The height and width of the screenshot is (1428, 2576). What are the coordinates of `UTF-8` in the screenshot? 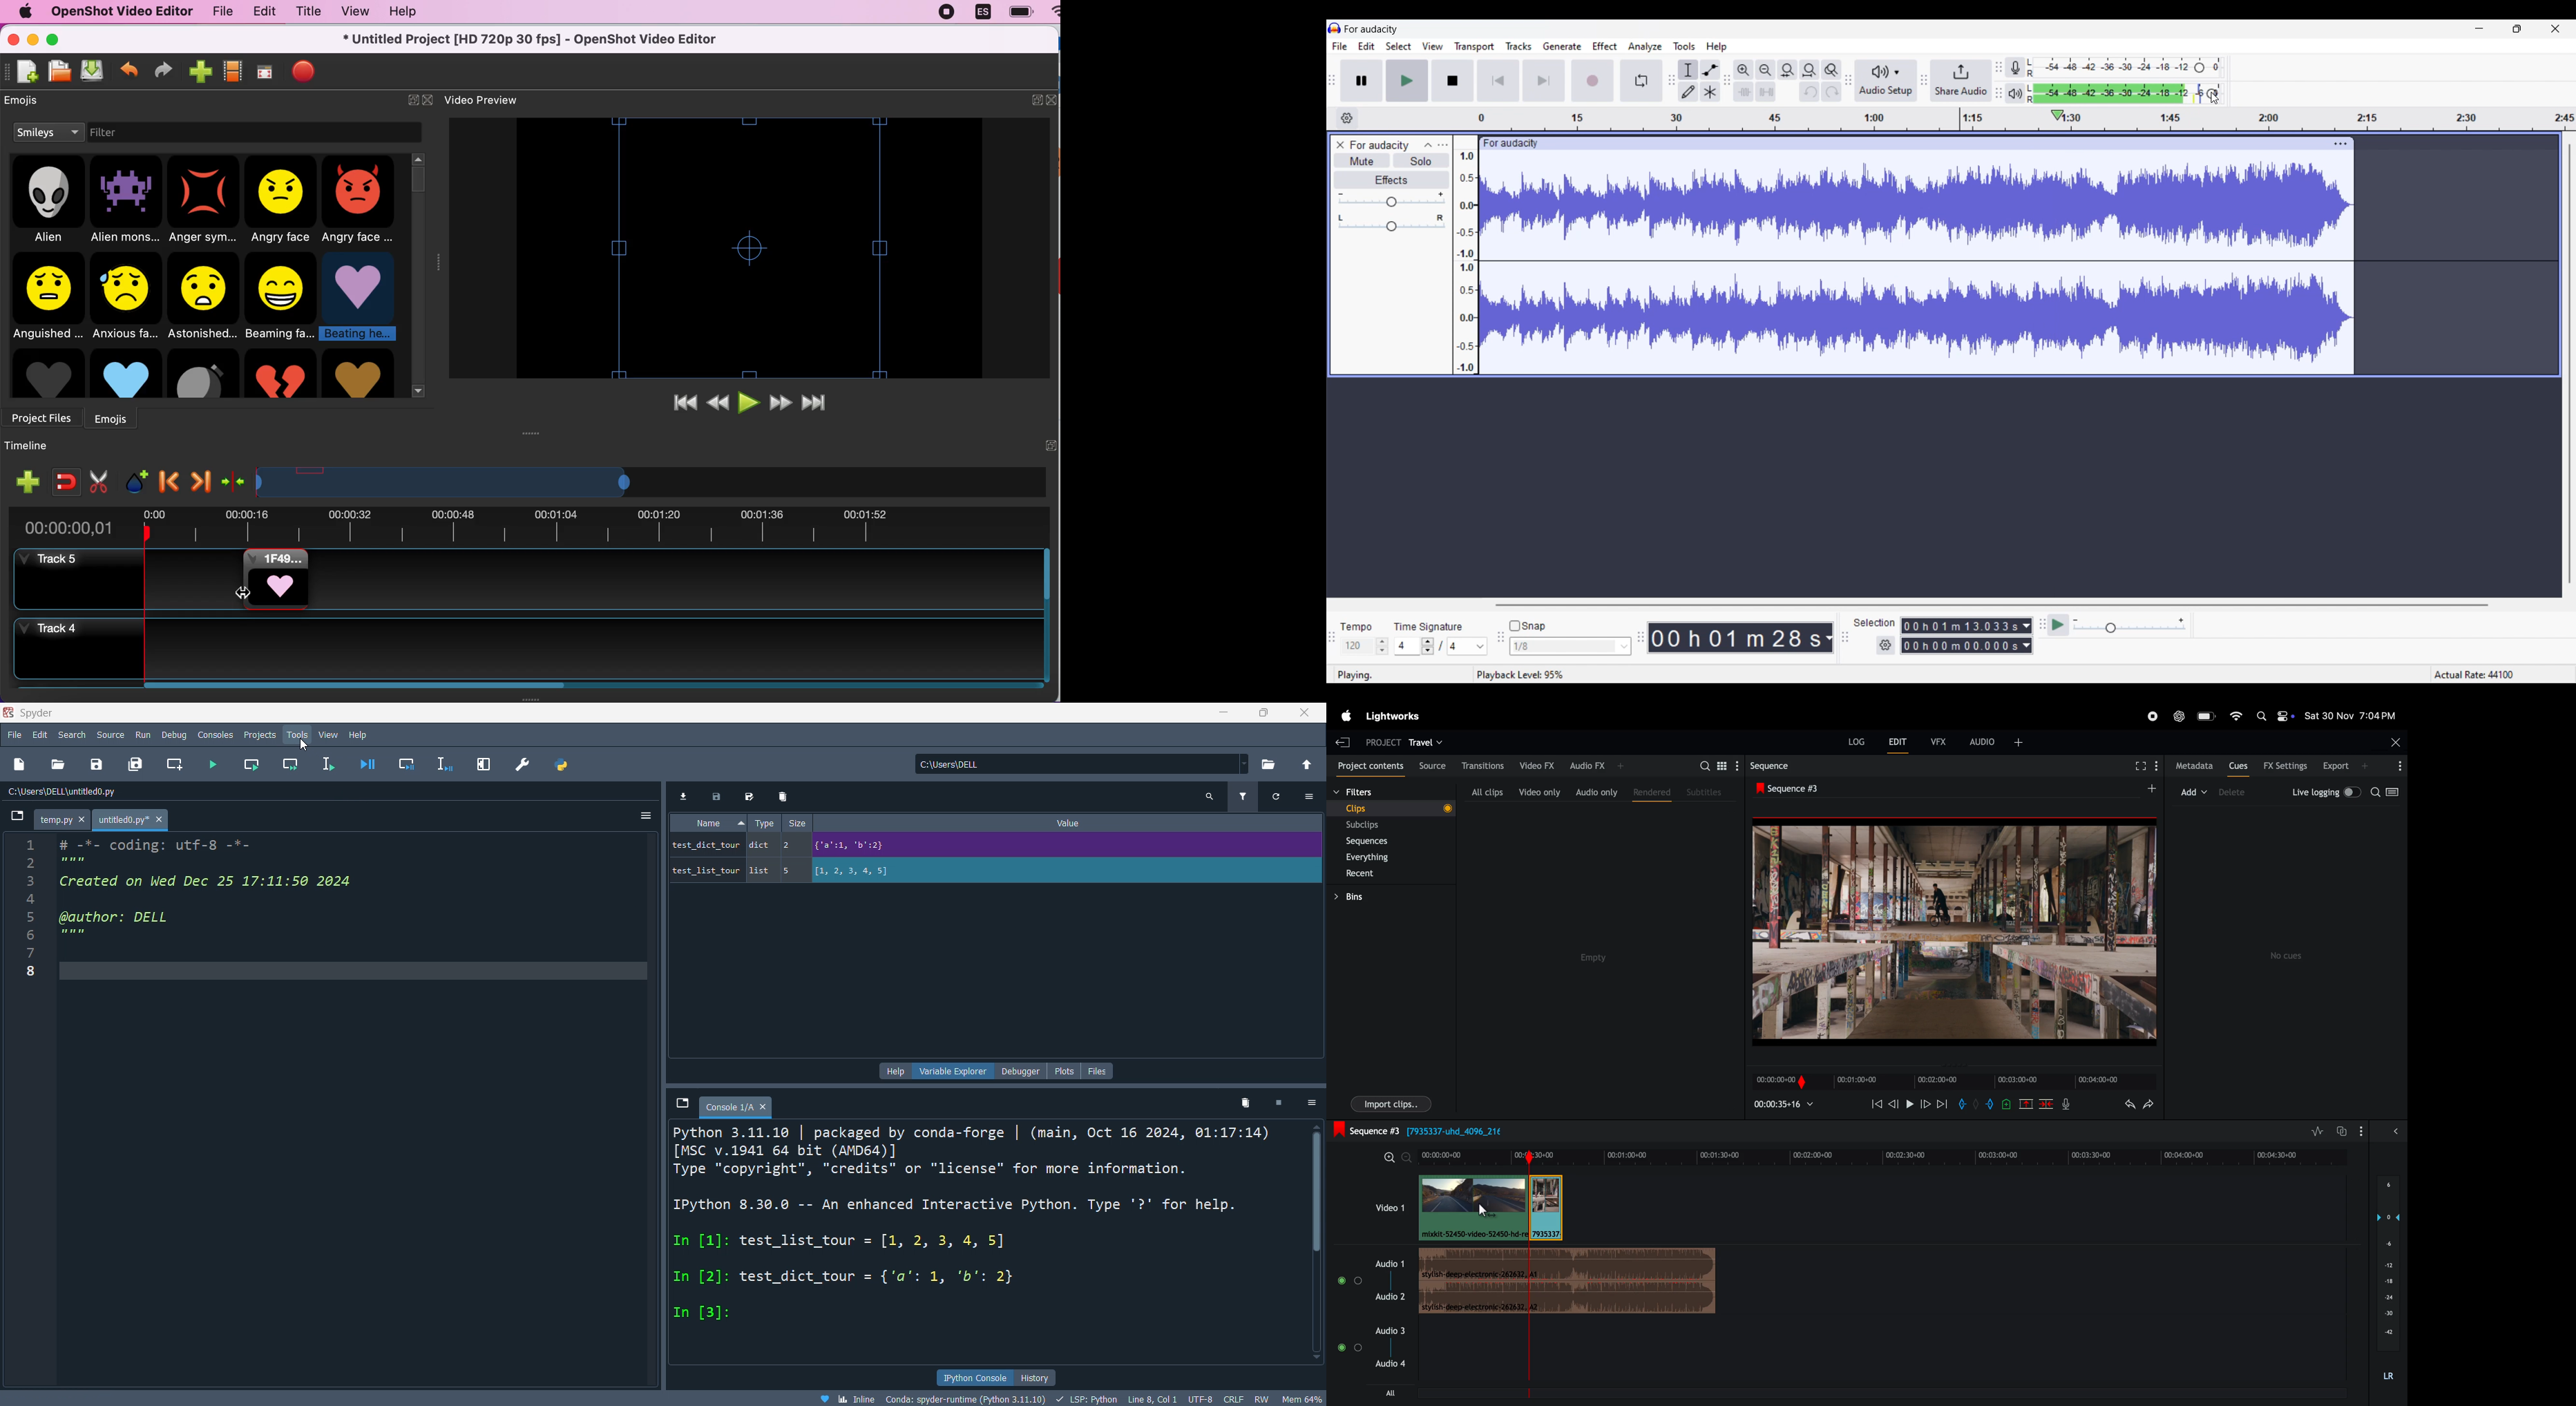 It's located at (1203, 1397).